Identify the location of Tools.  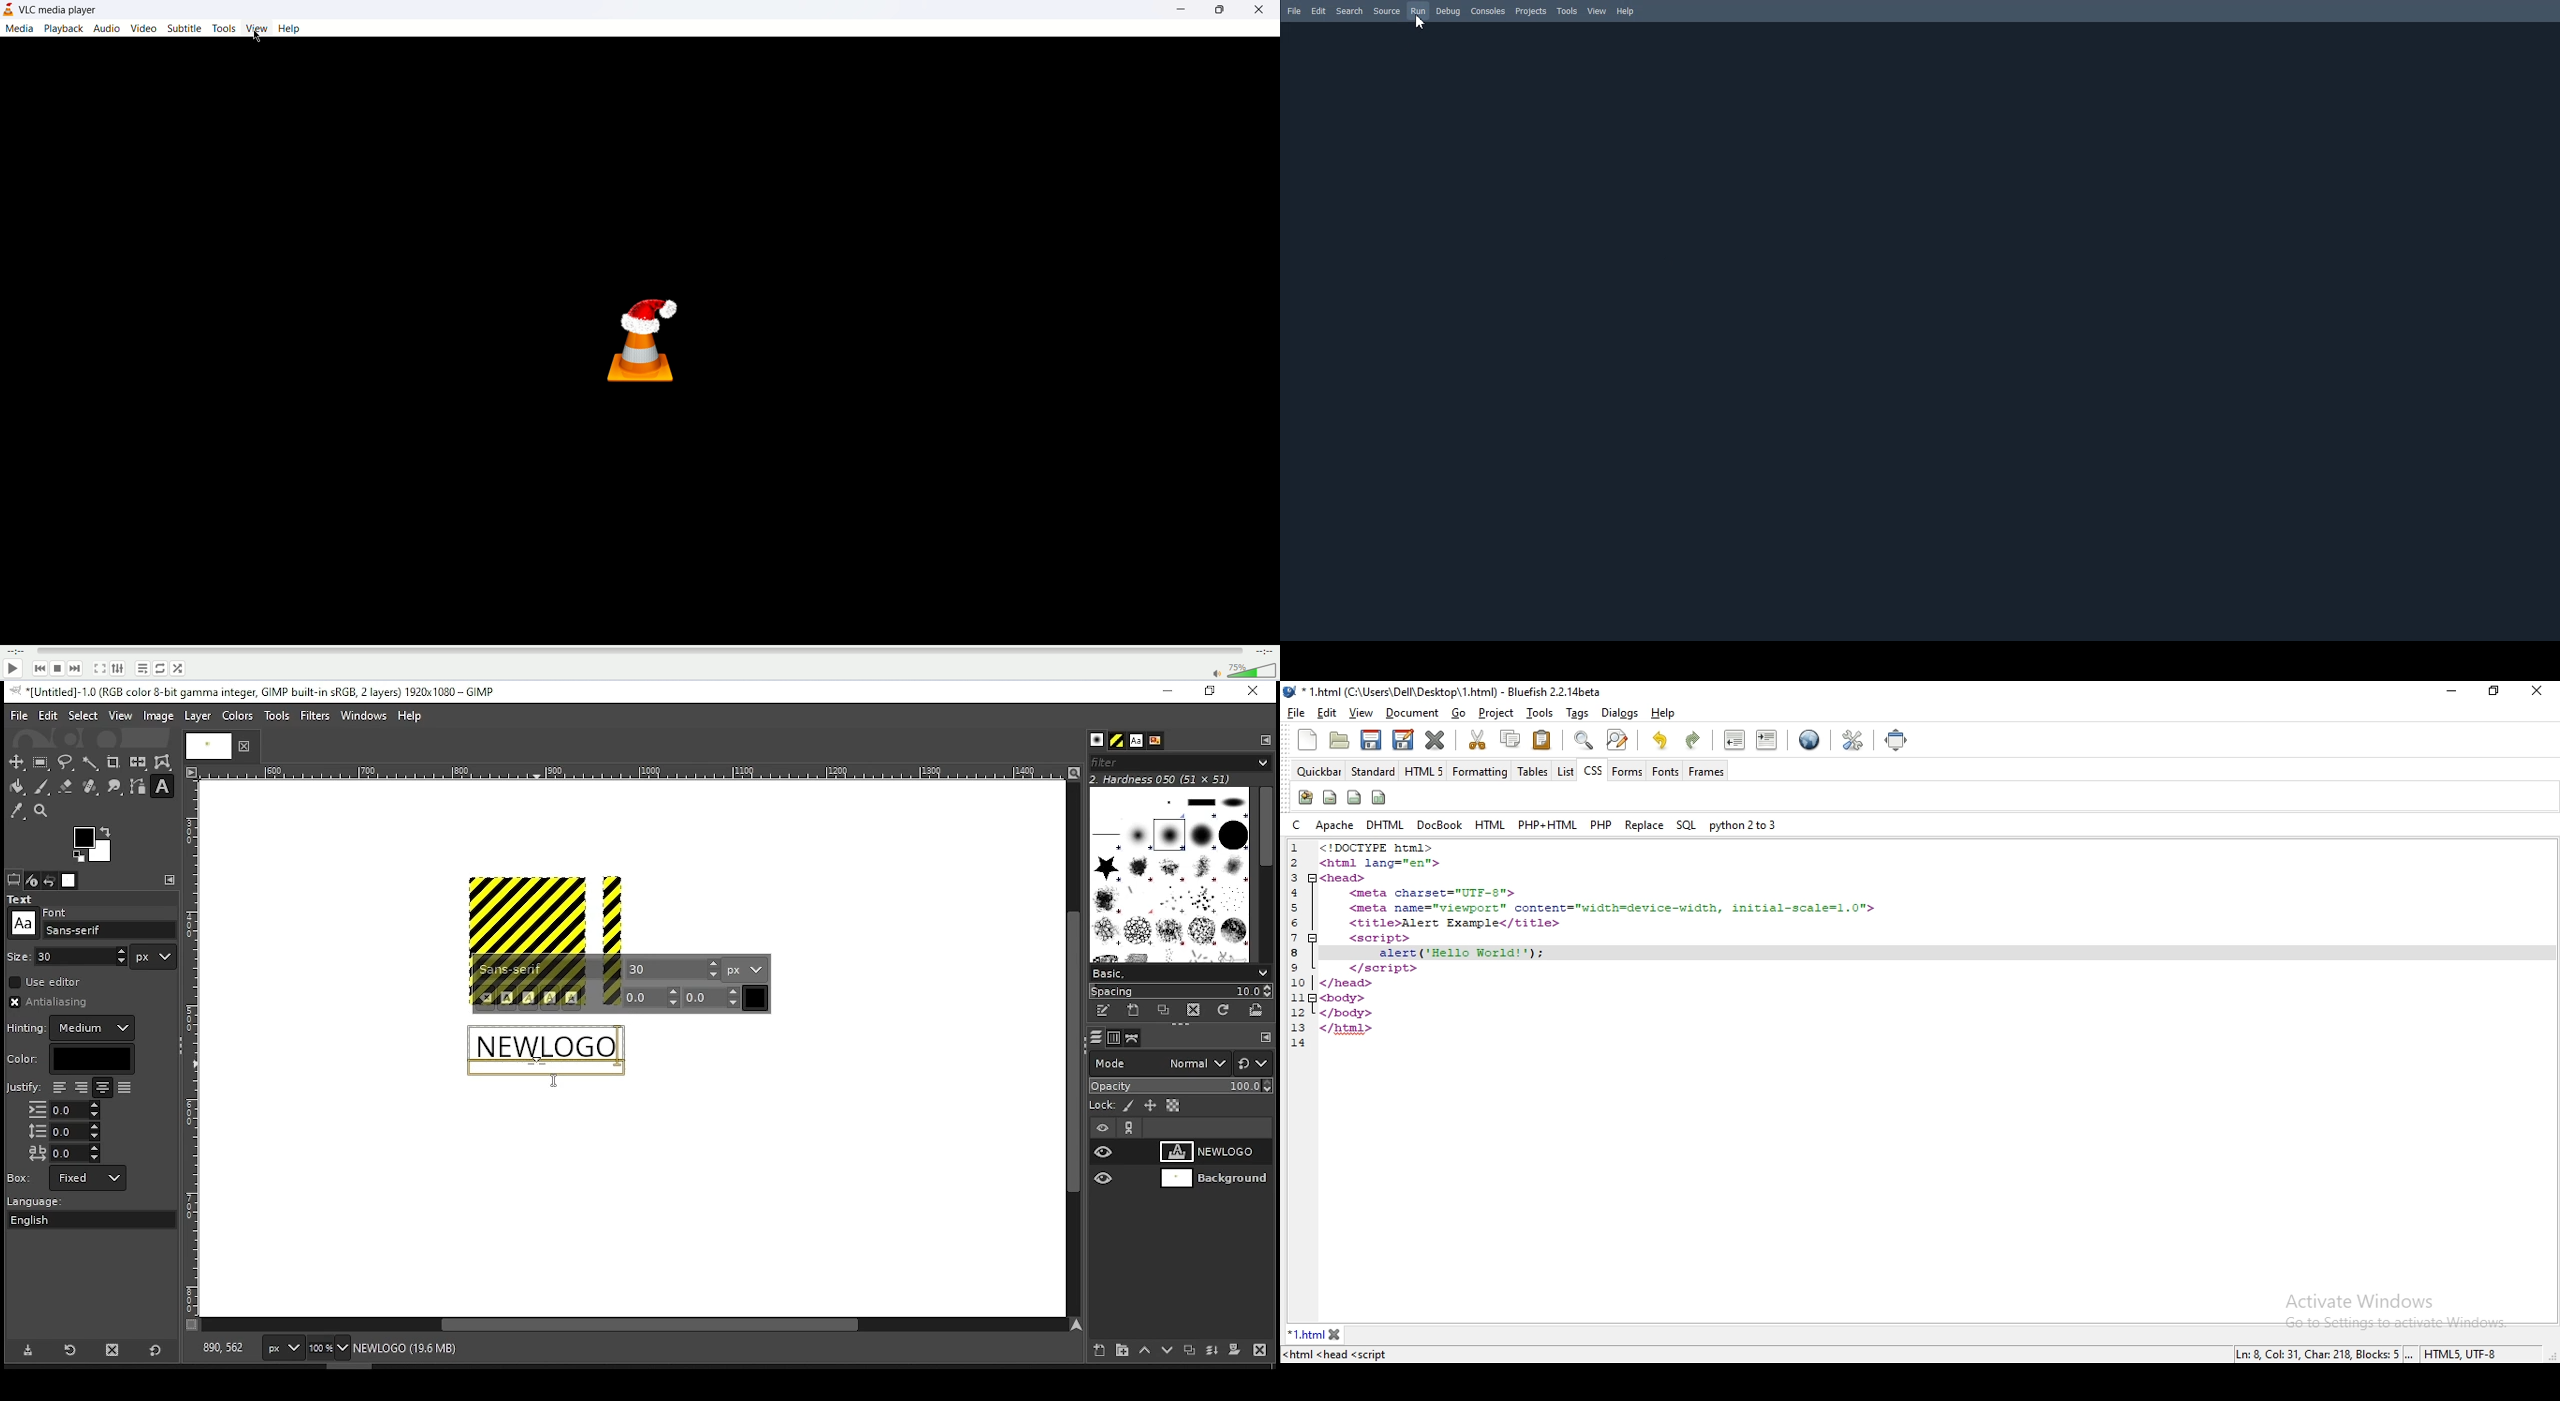
(1567, 11).